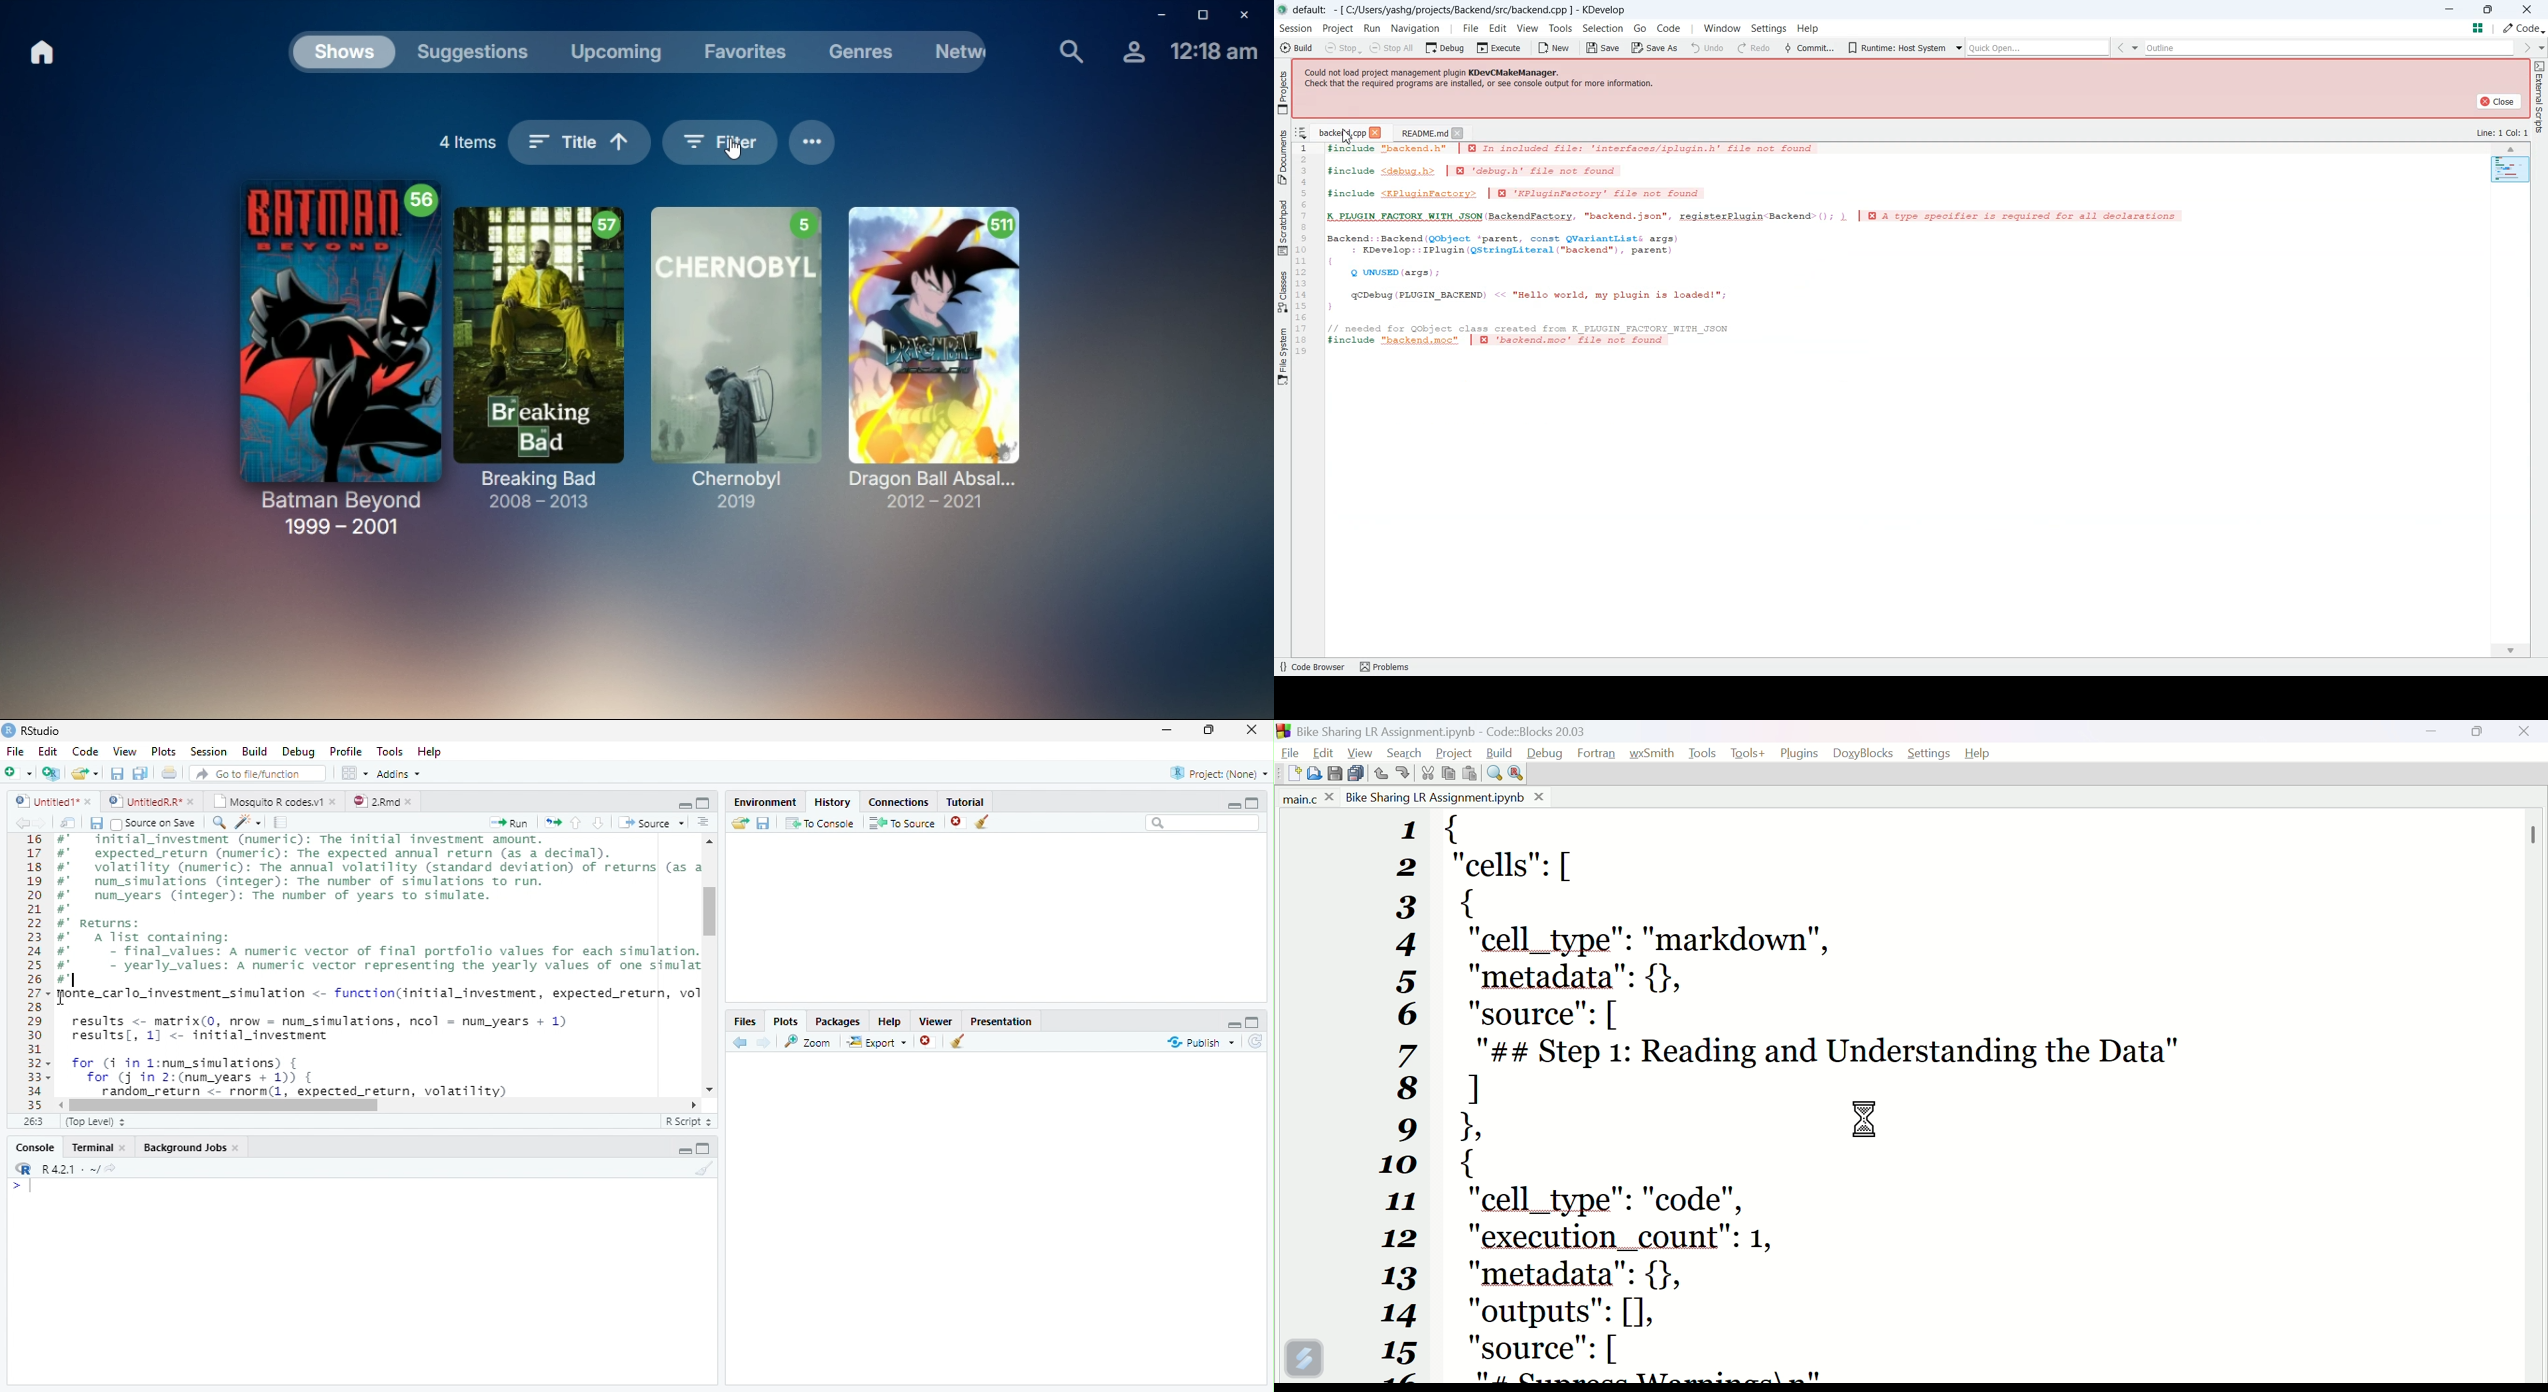 The width and height of the screenshot is (2548, 1400). I want to click on 2.Rmd, so click(383, 801).